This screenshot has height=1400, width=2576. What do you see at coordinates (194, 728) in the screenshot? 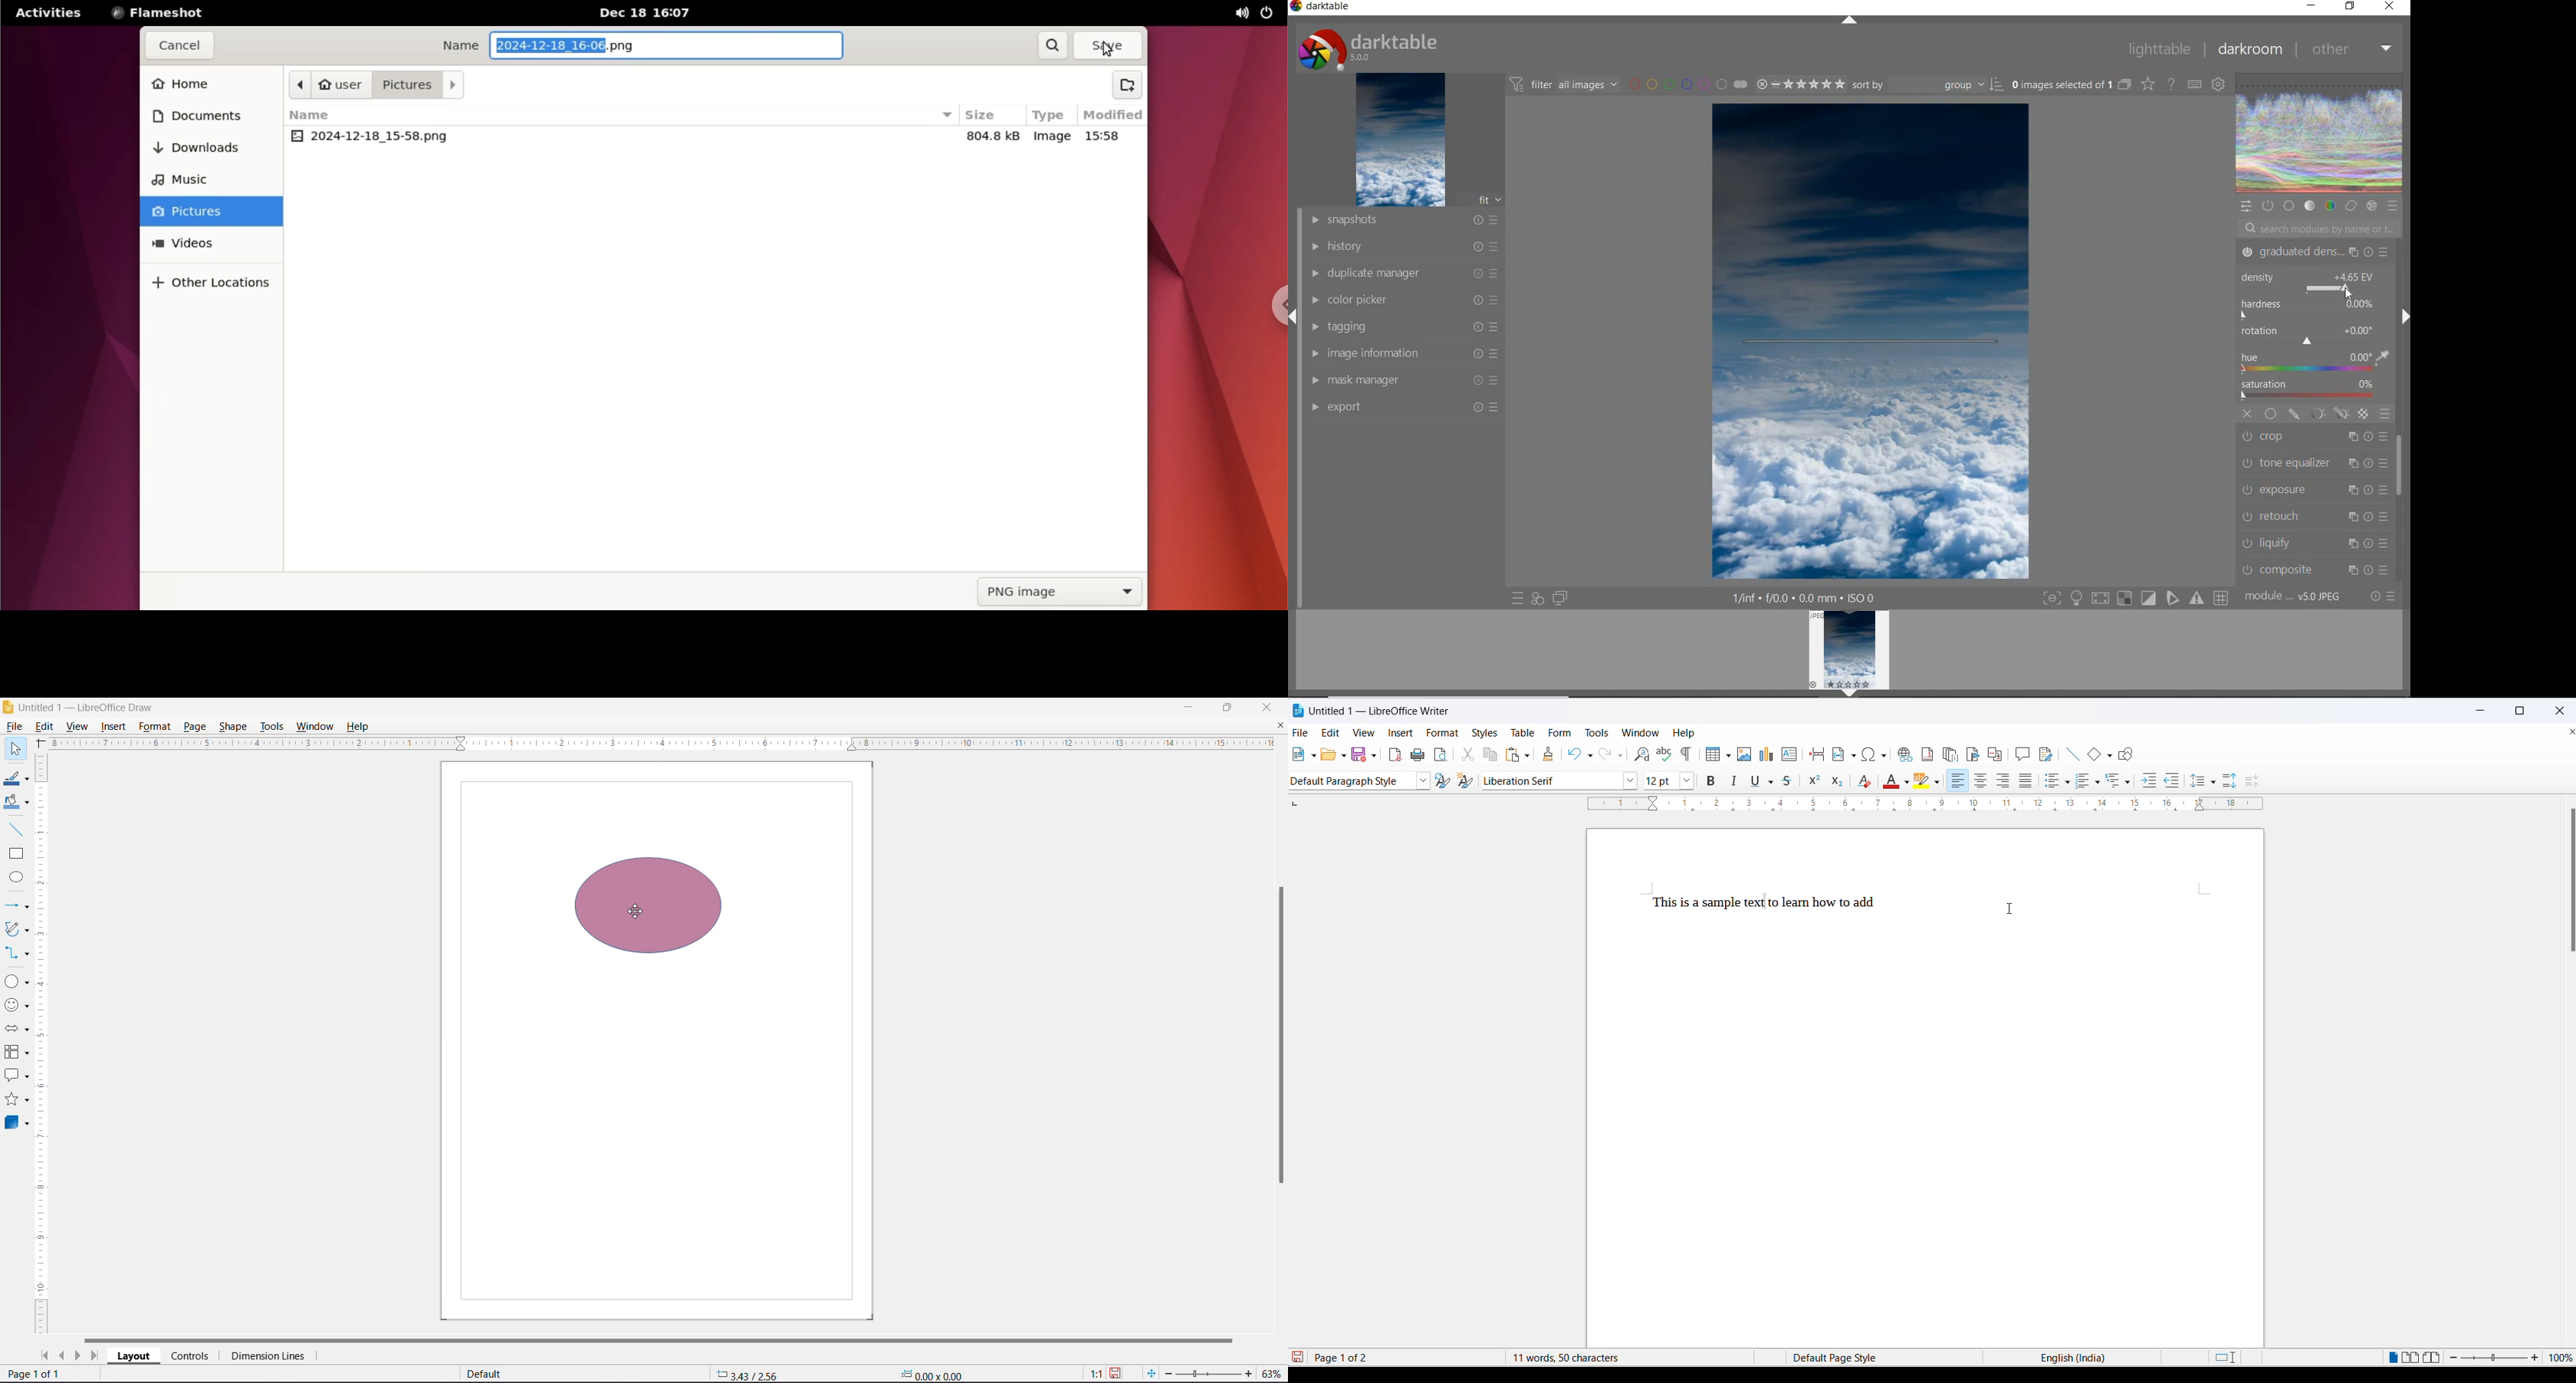
I see `Page` at bounding box center [194, 728].